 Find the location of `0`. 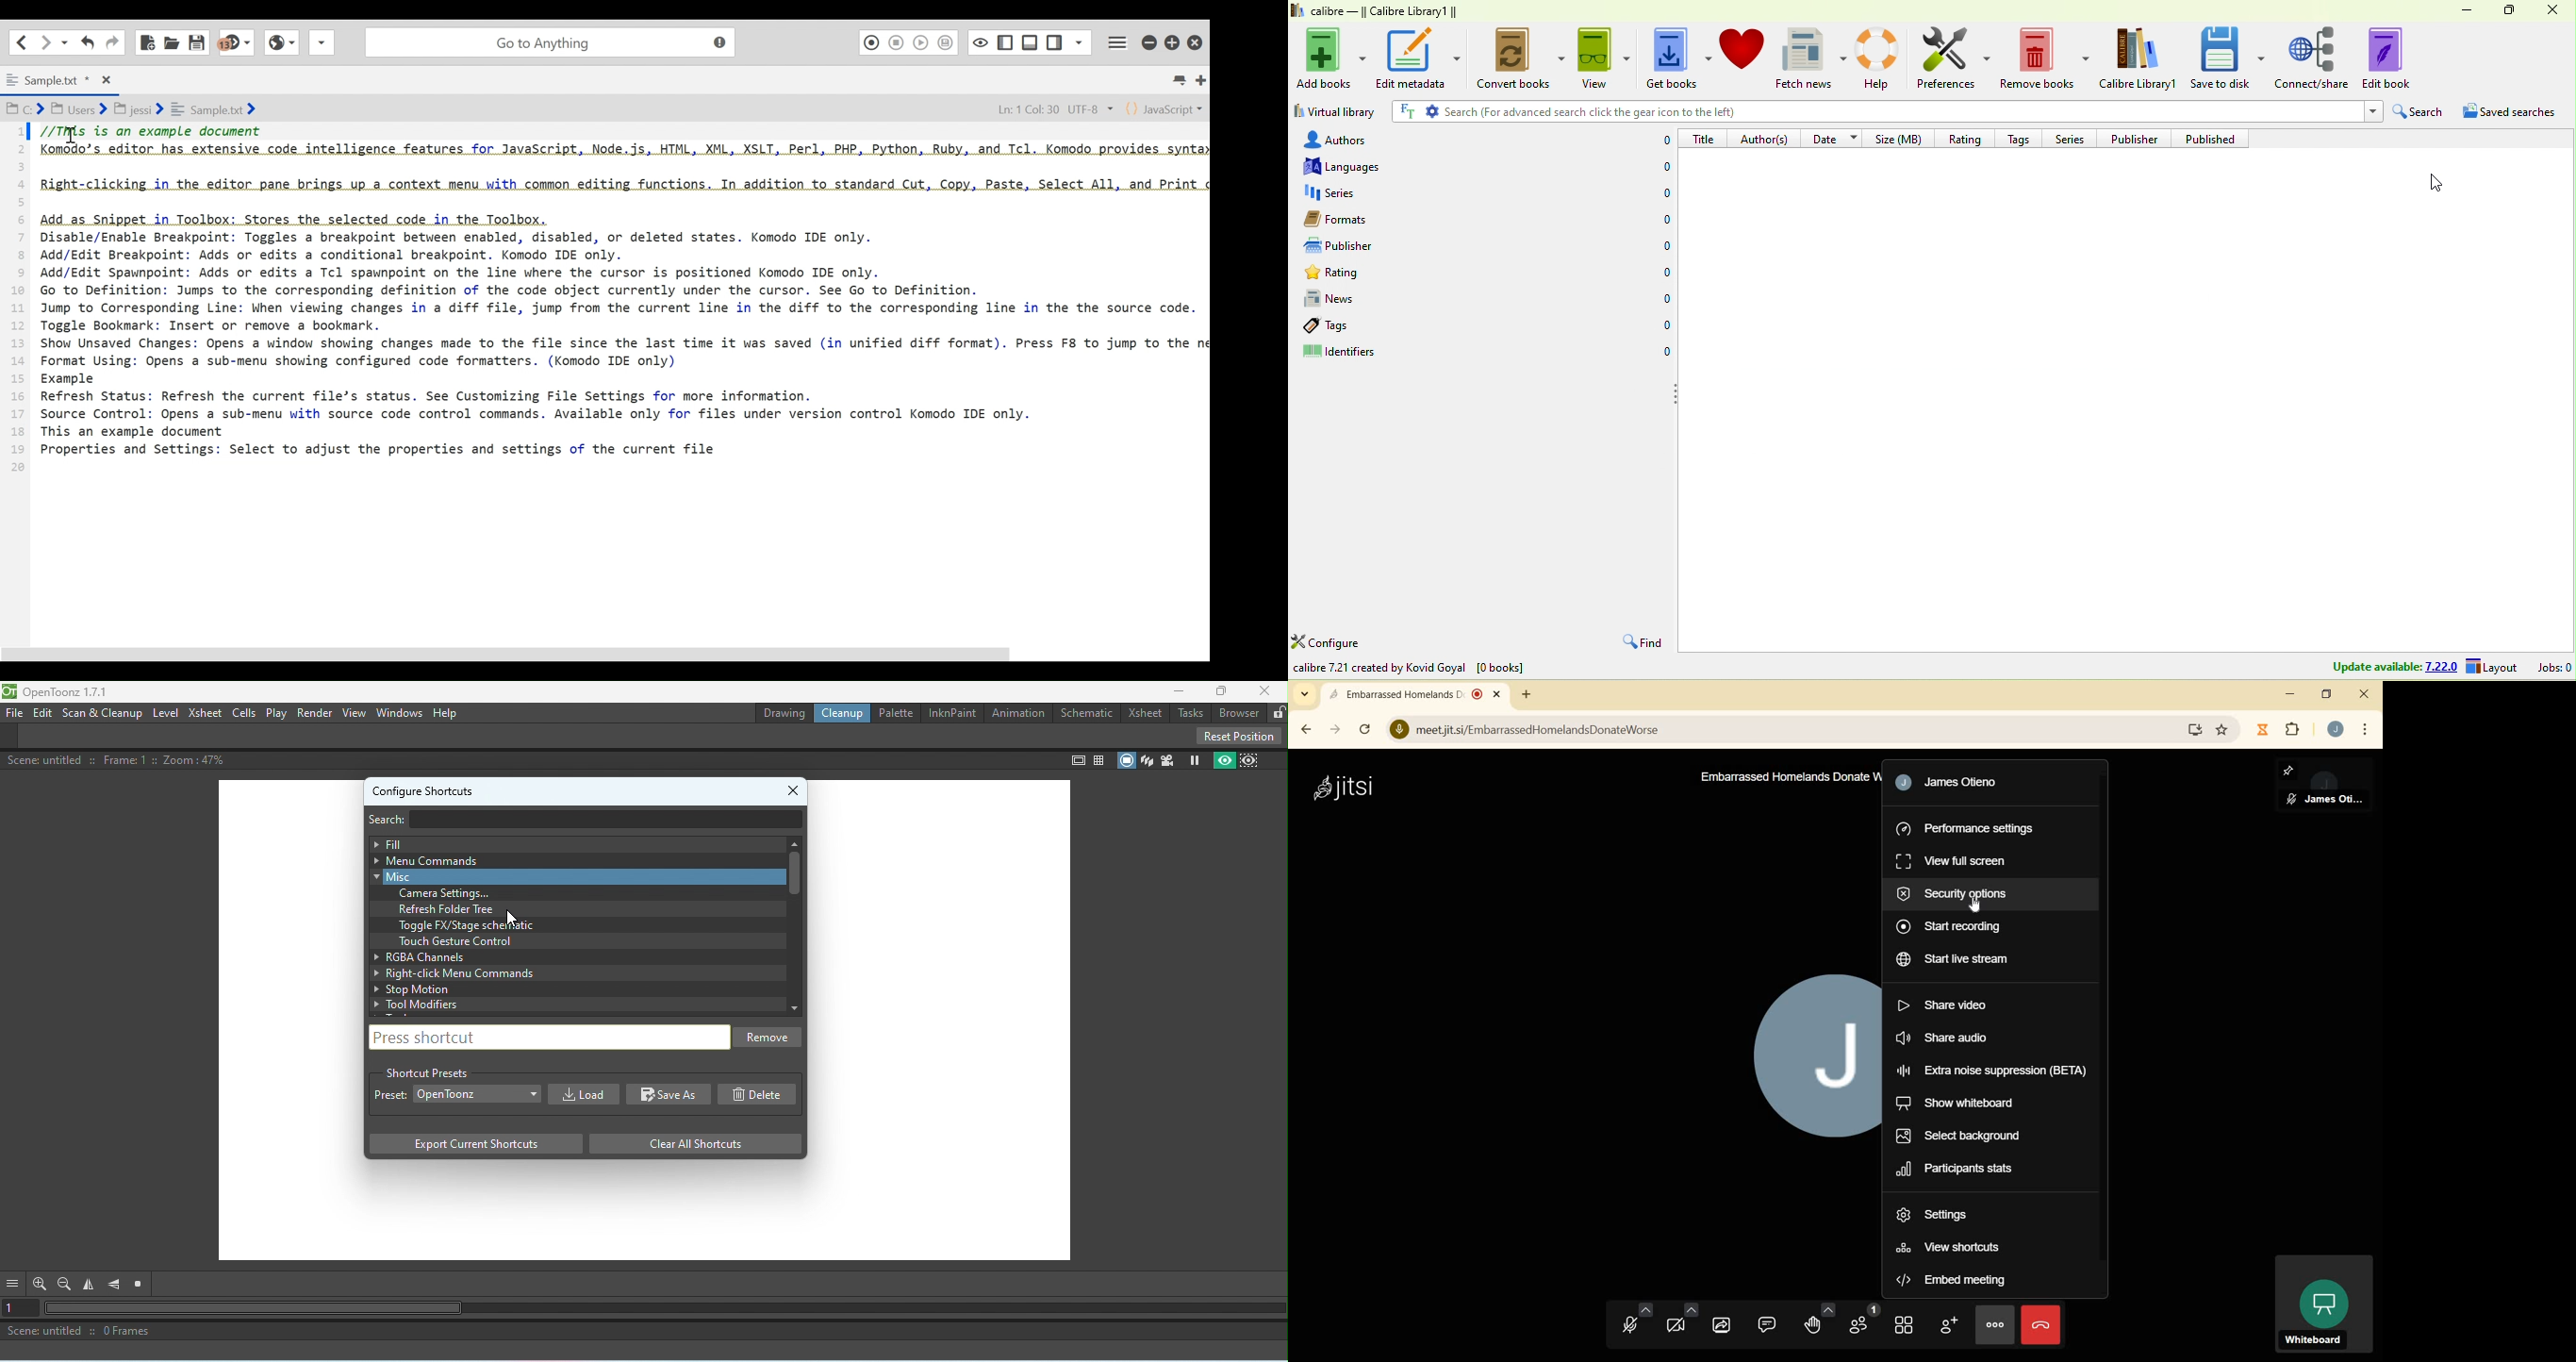

0 is located at coordinates (1660, 245).